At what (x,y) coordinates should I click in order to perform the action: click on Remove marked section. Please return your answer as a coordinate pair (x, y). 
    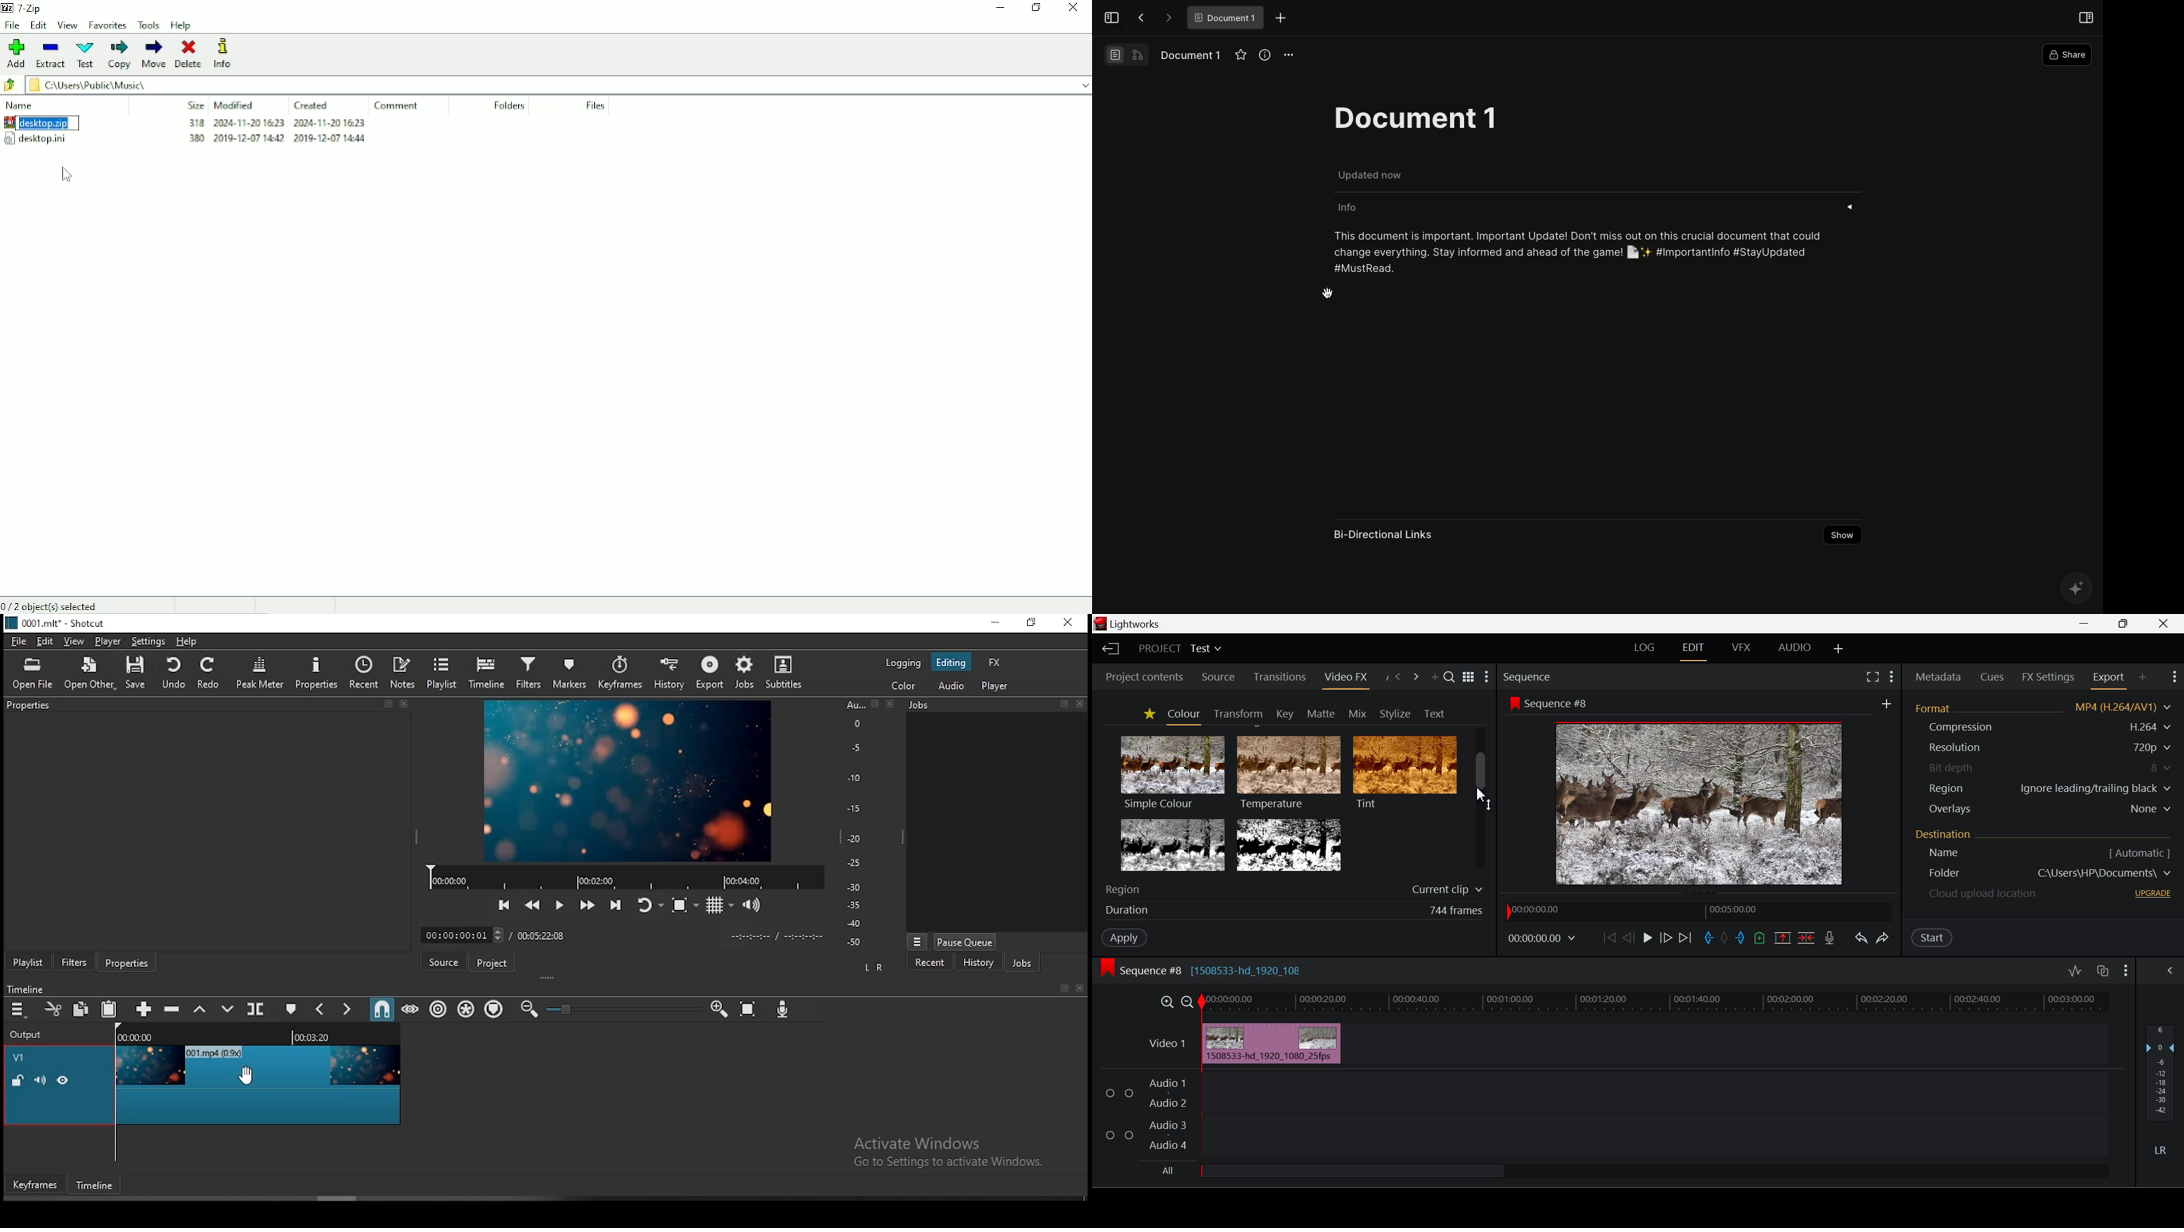
    Looking at the image, I should click on (1781, 938).